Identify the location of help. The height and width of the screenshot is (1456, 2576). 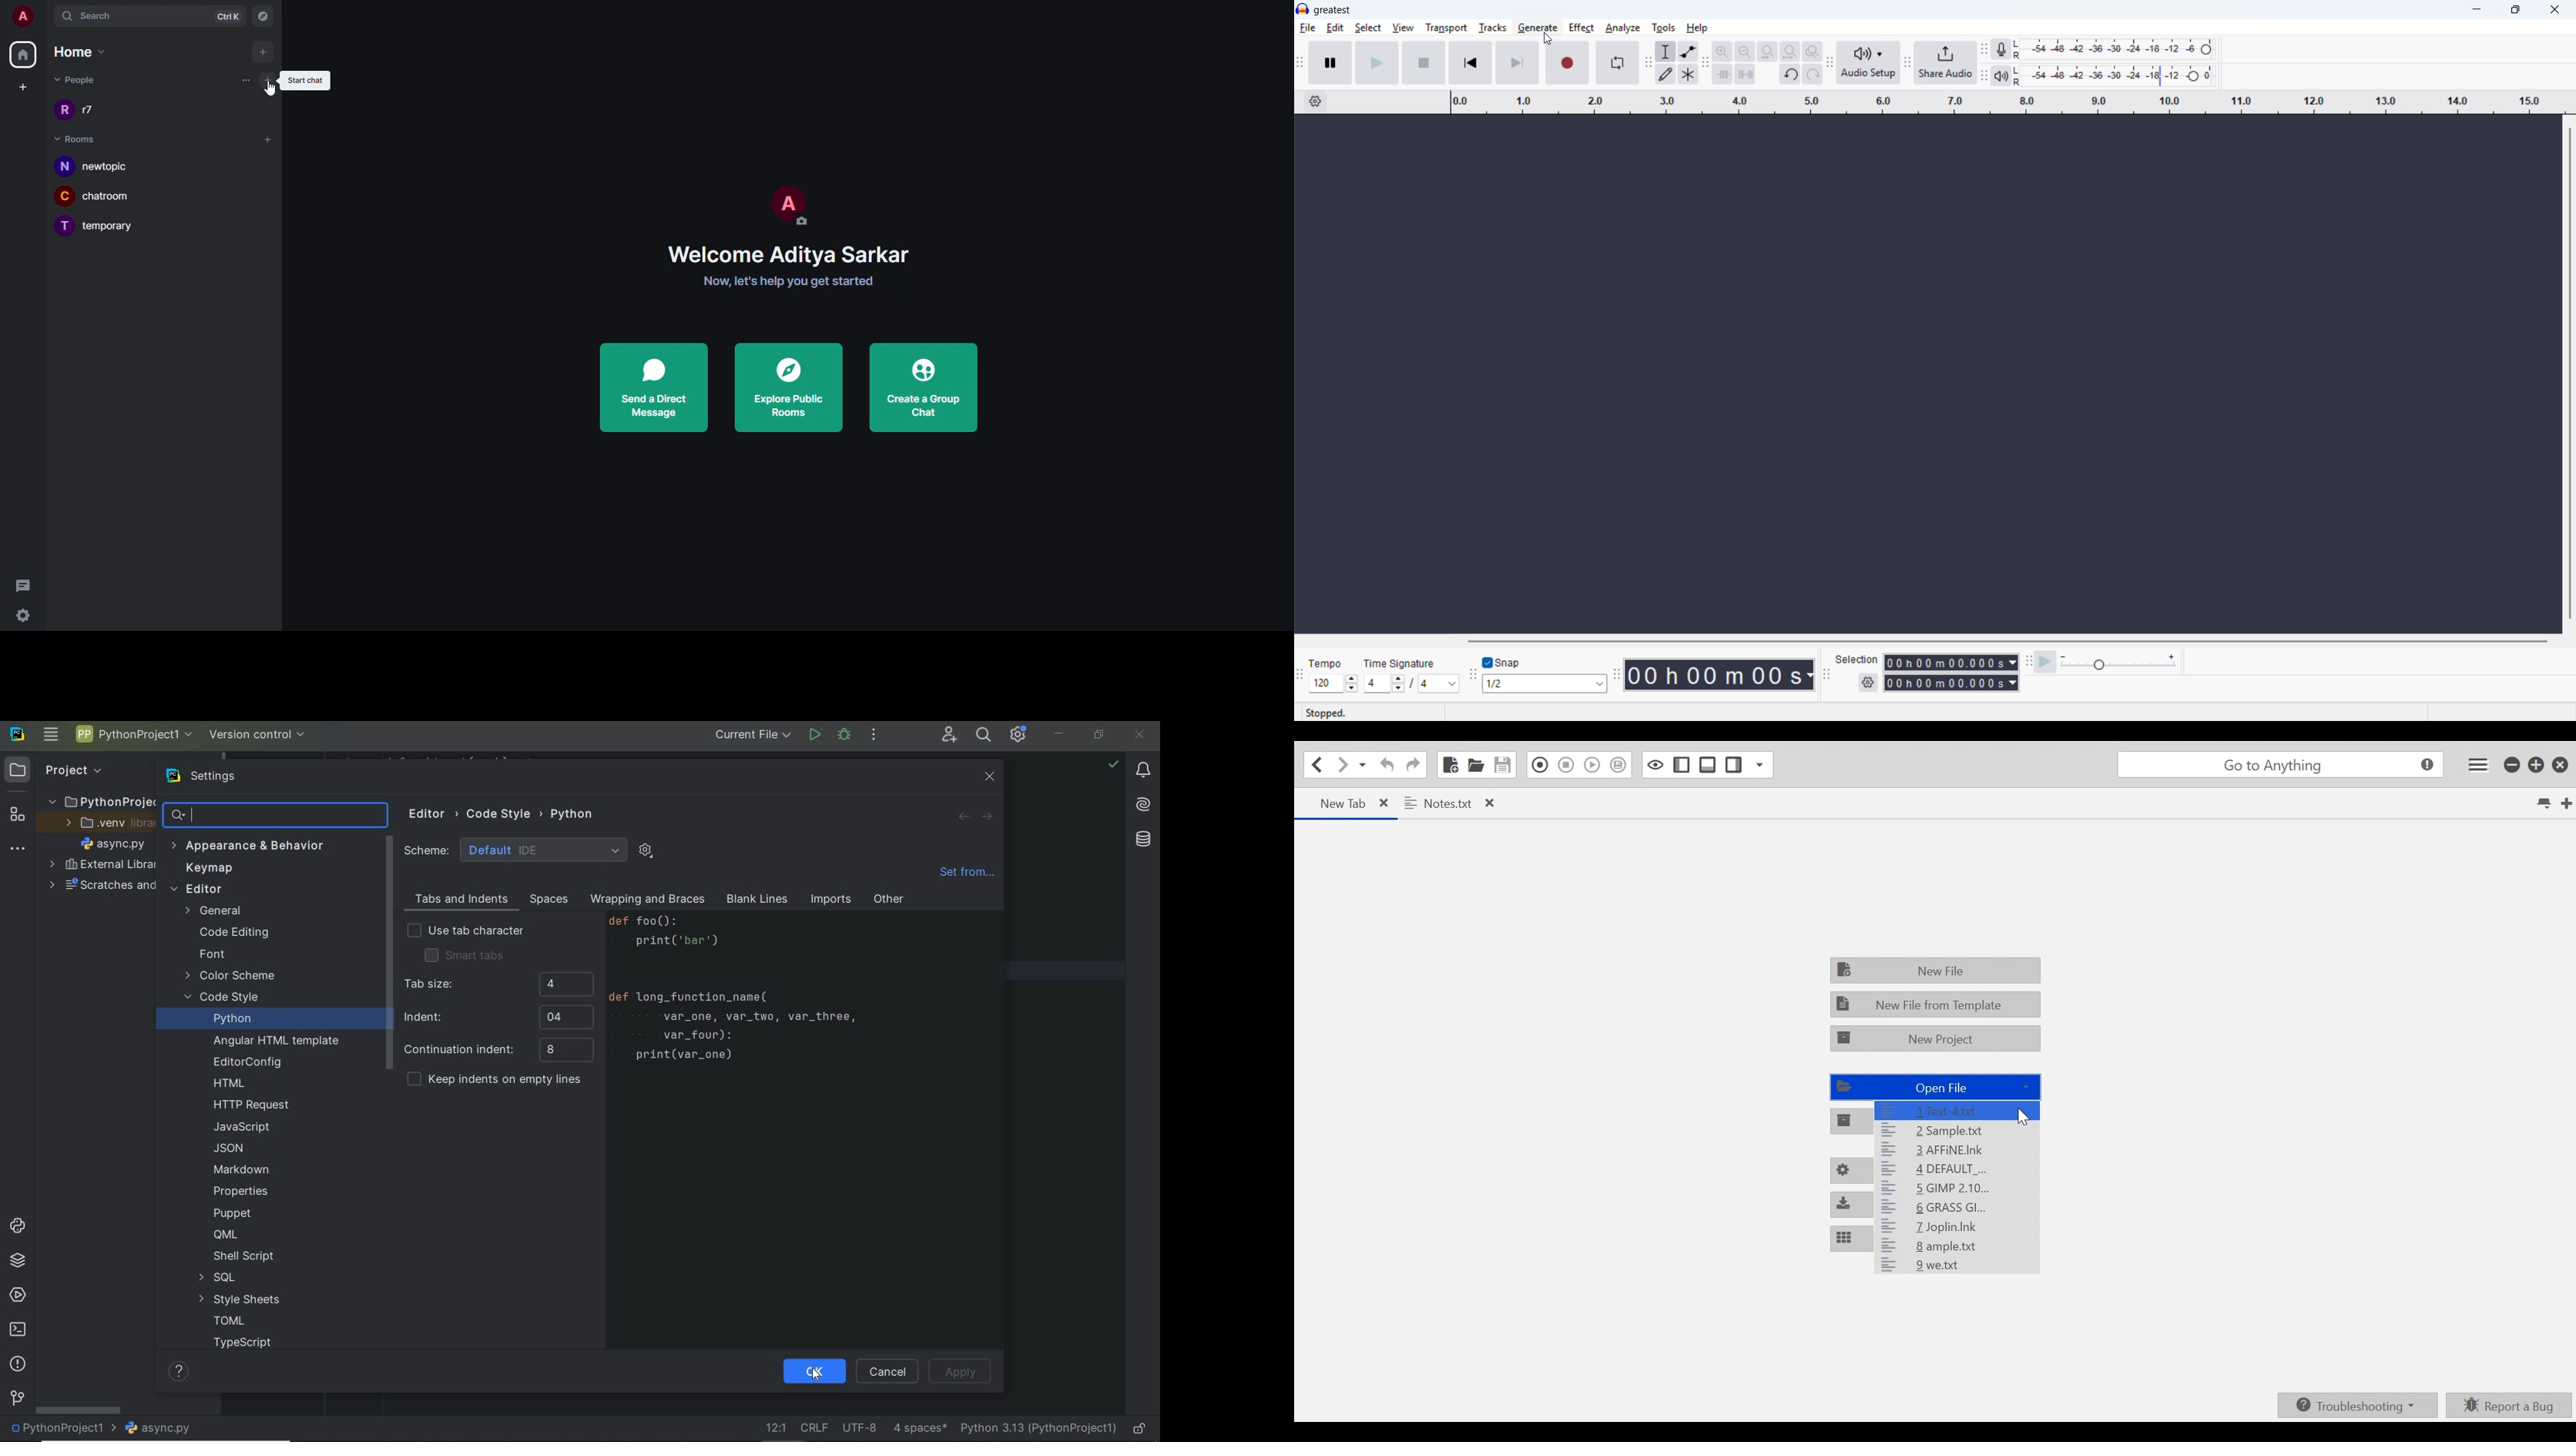
(1697, 28).